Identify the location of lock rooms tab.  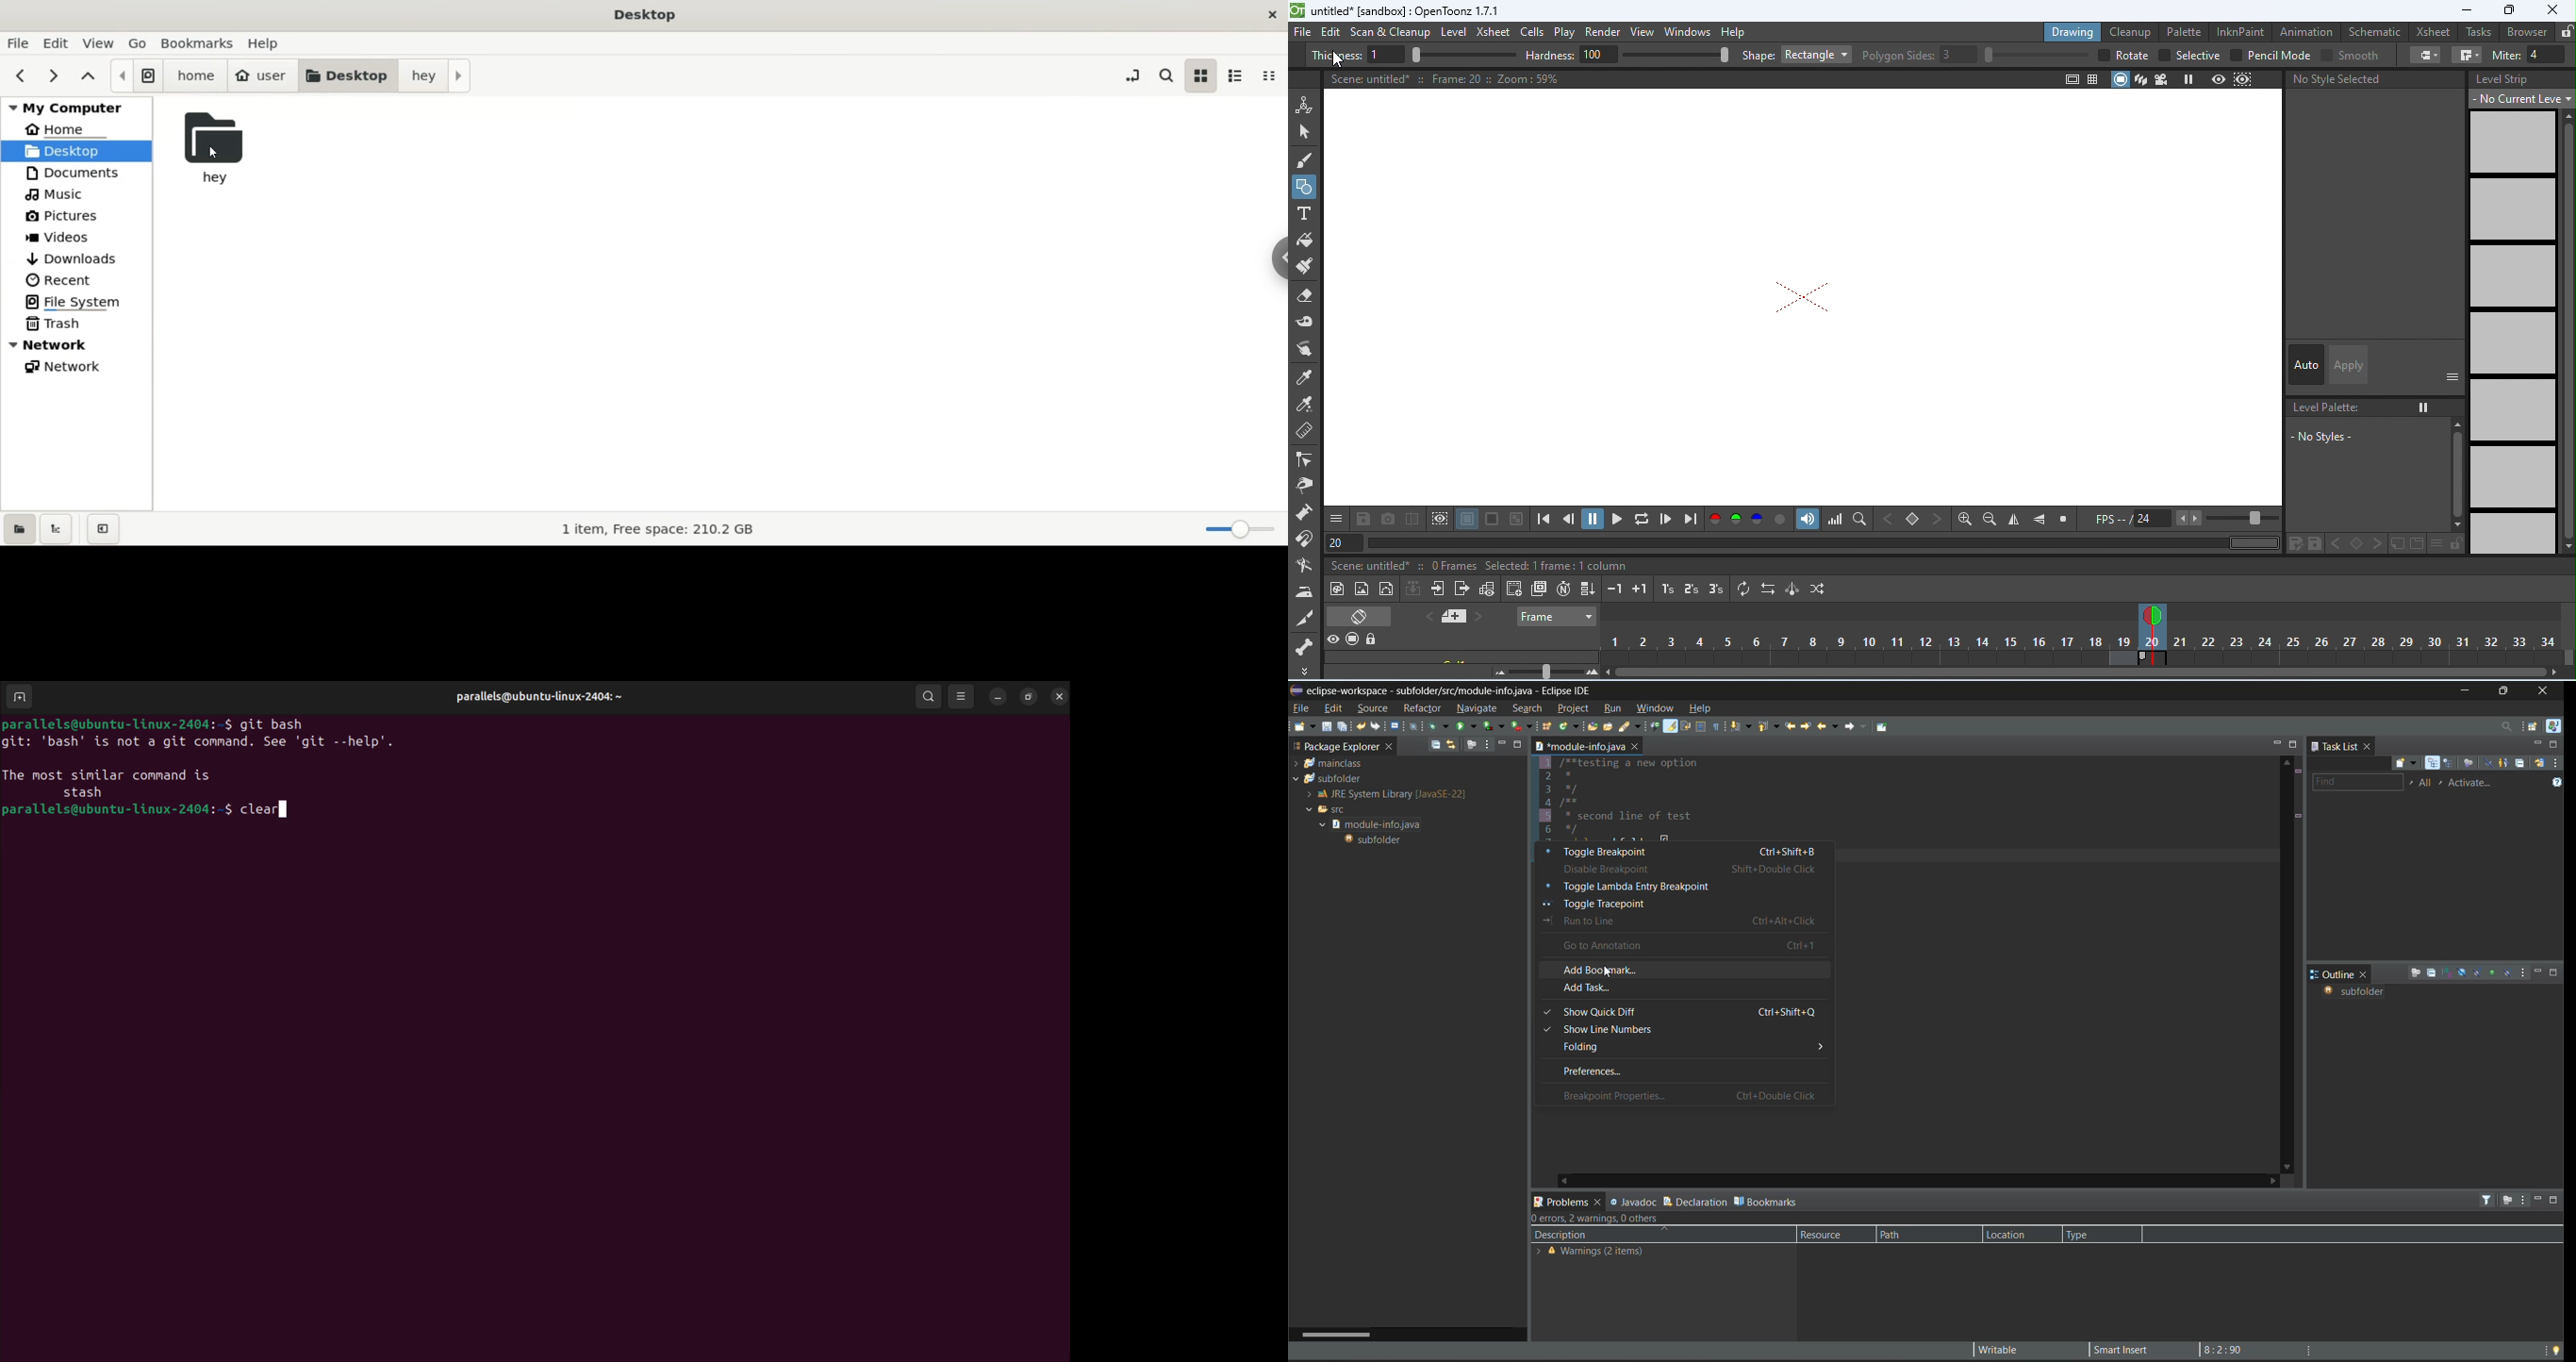
(2566, 29).